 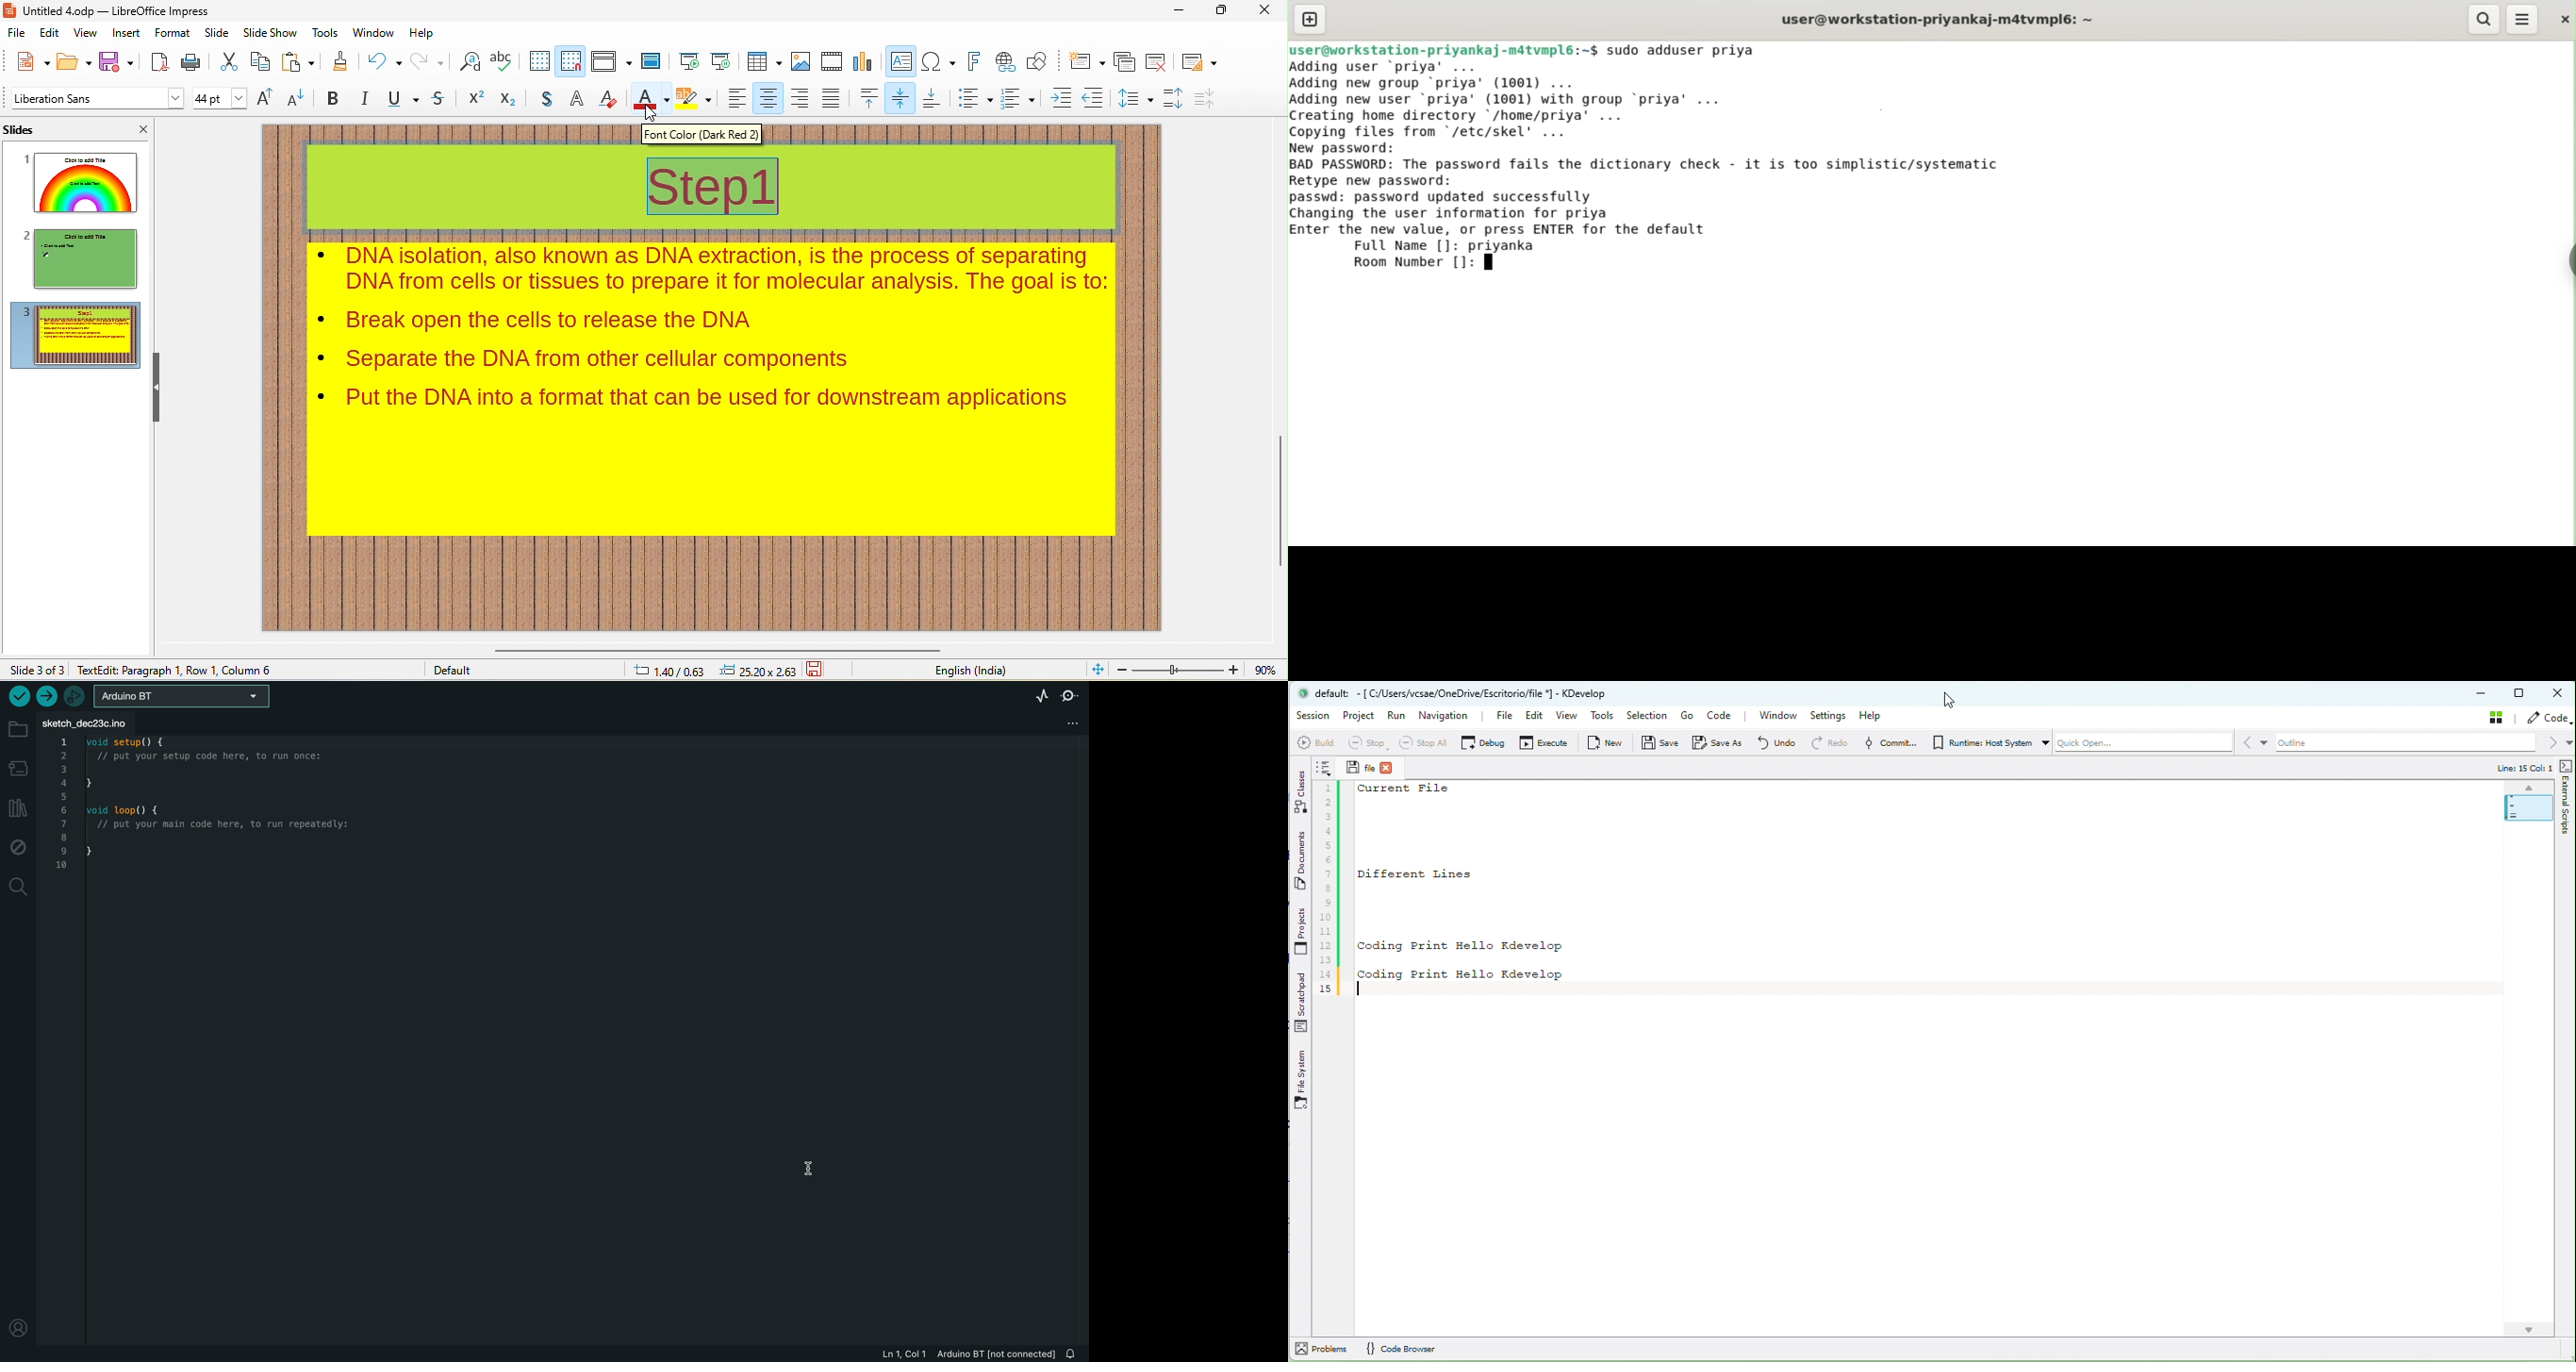 I want to click on cursor, so click(x=652, y=113).